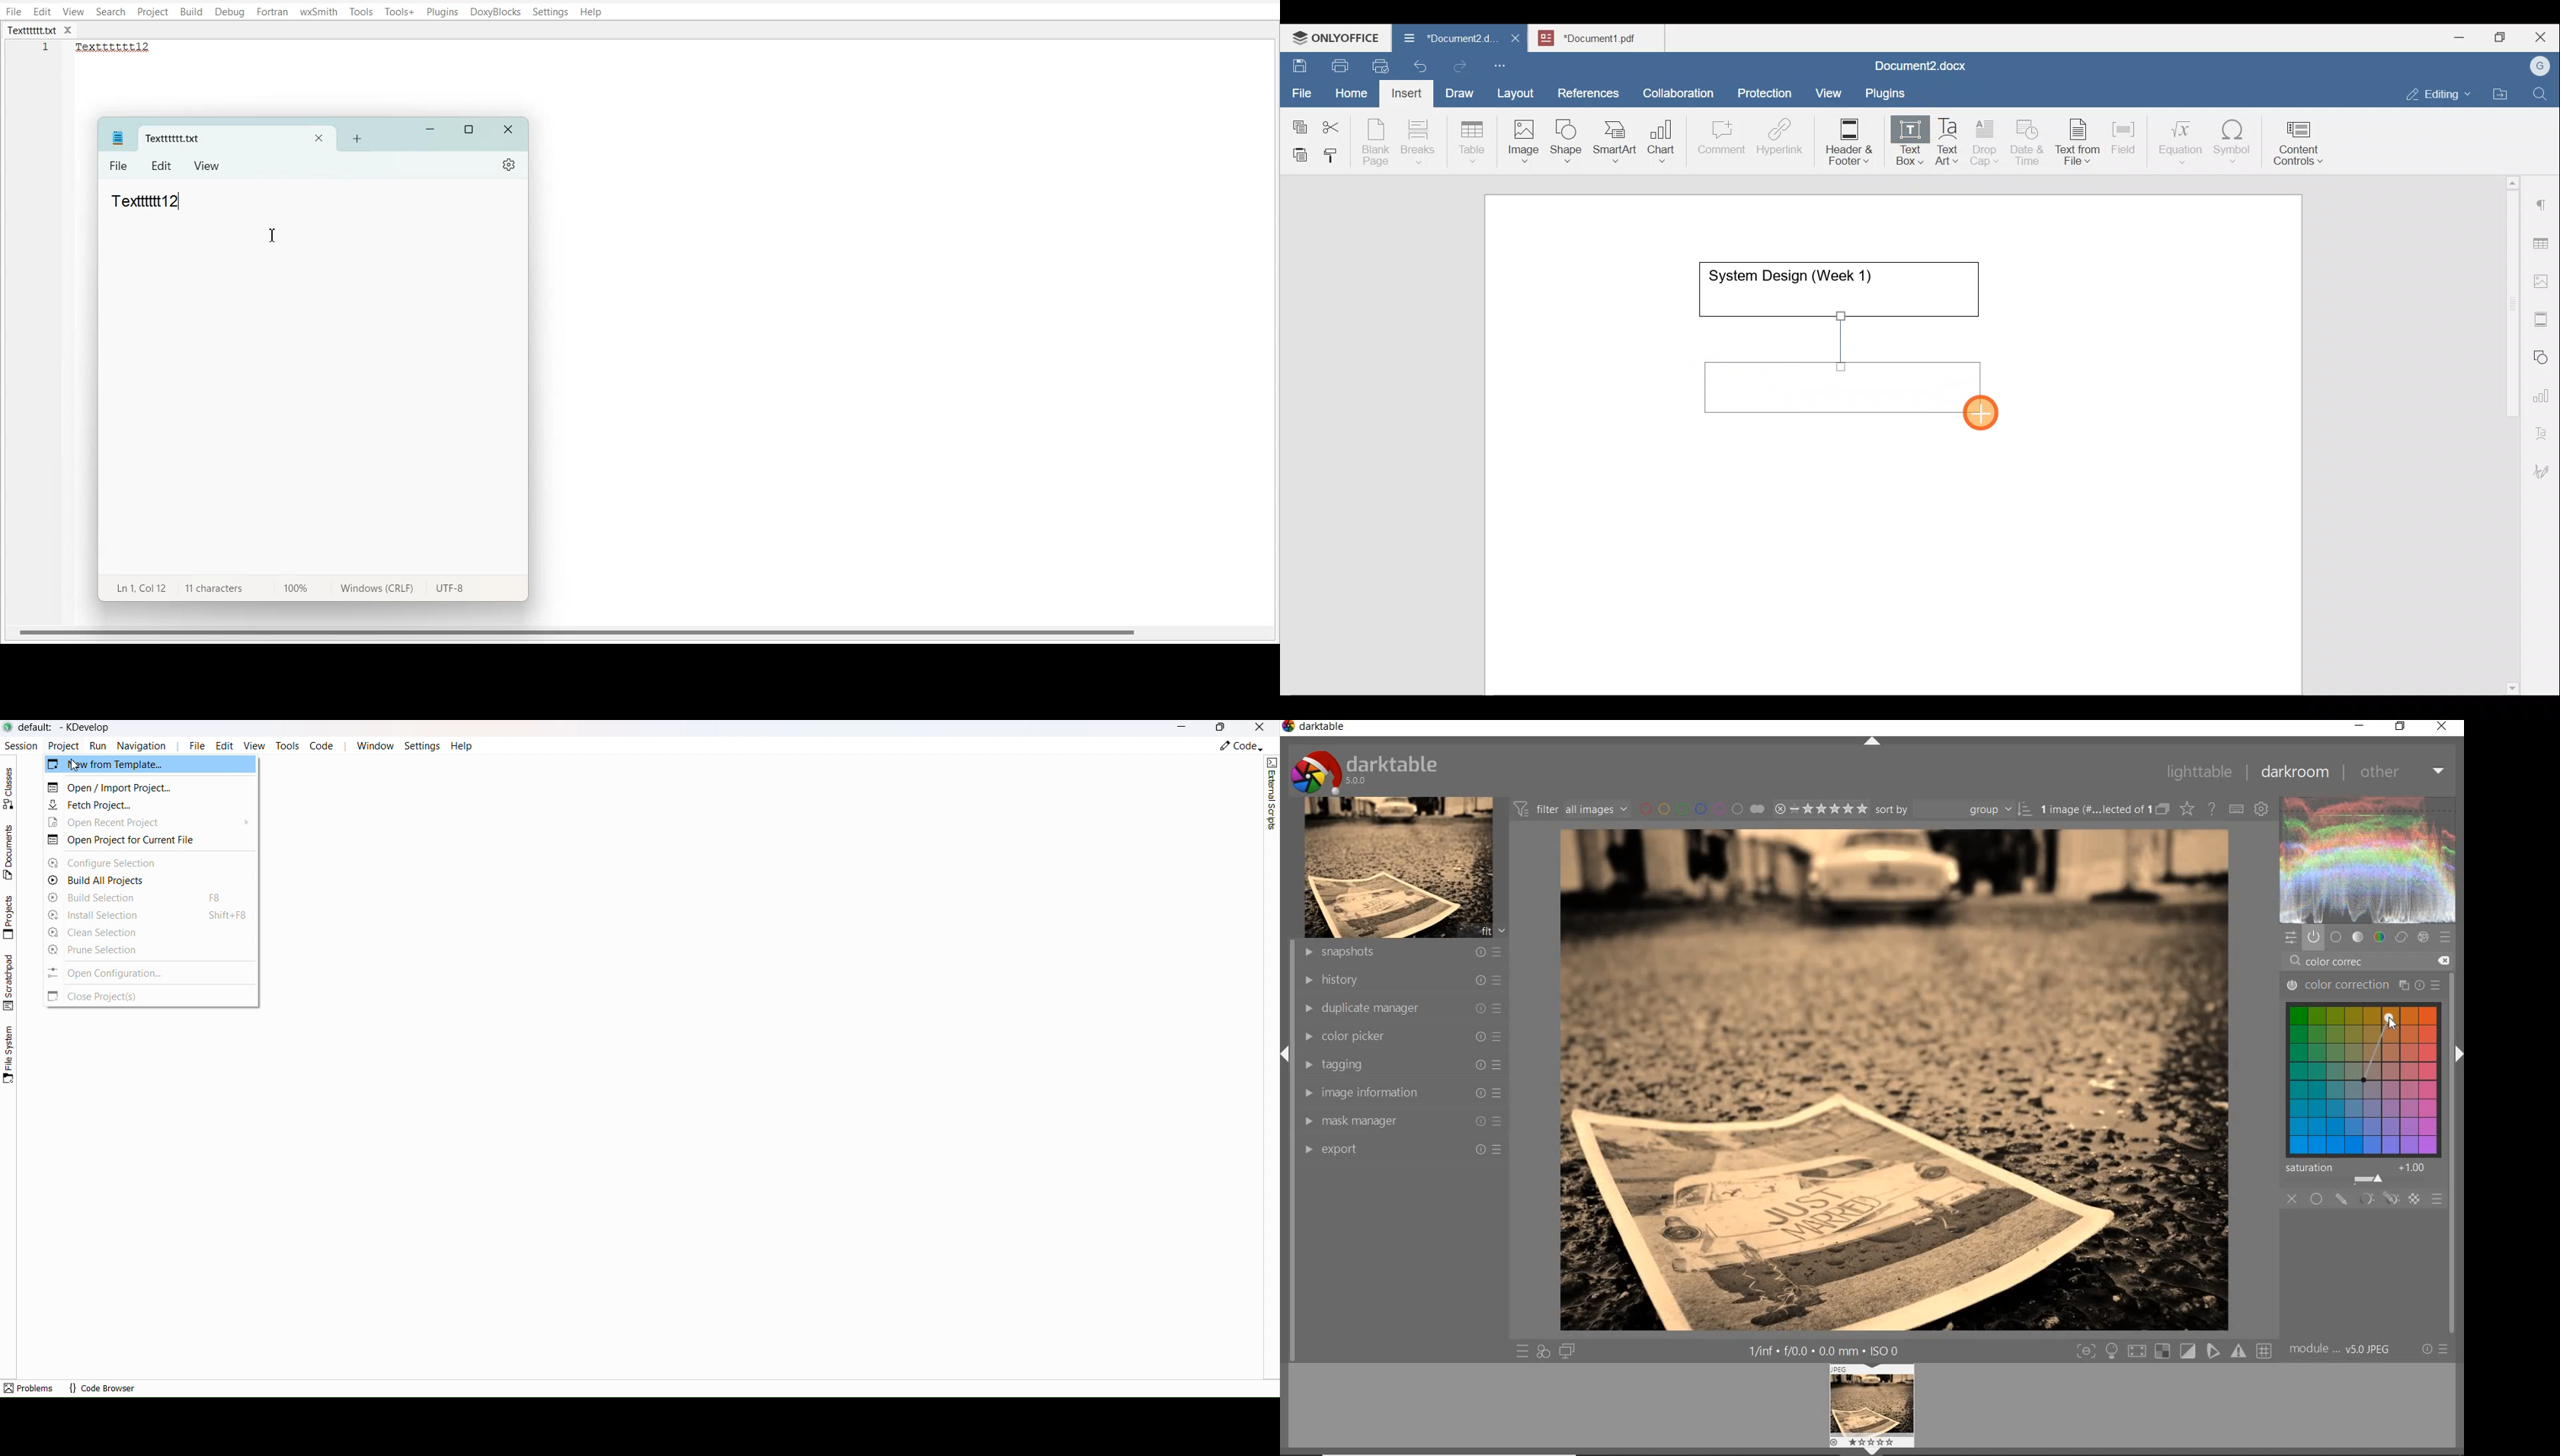  I want to click on change type of overlay, so click(2187, 810).